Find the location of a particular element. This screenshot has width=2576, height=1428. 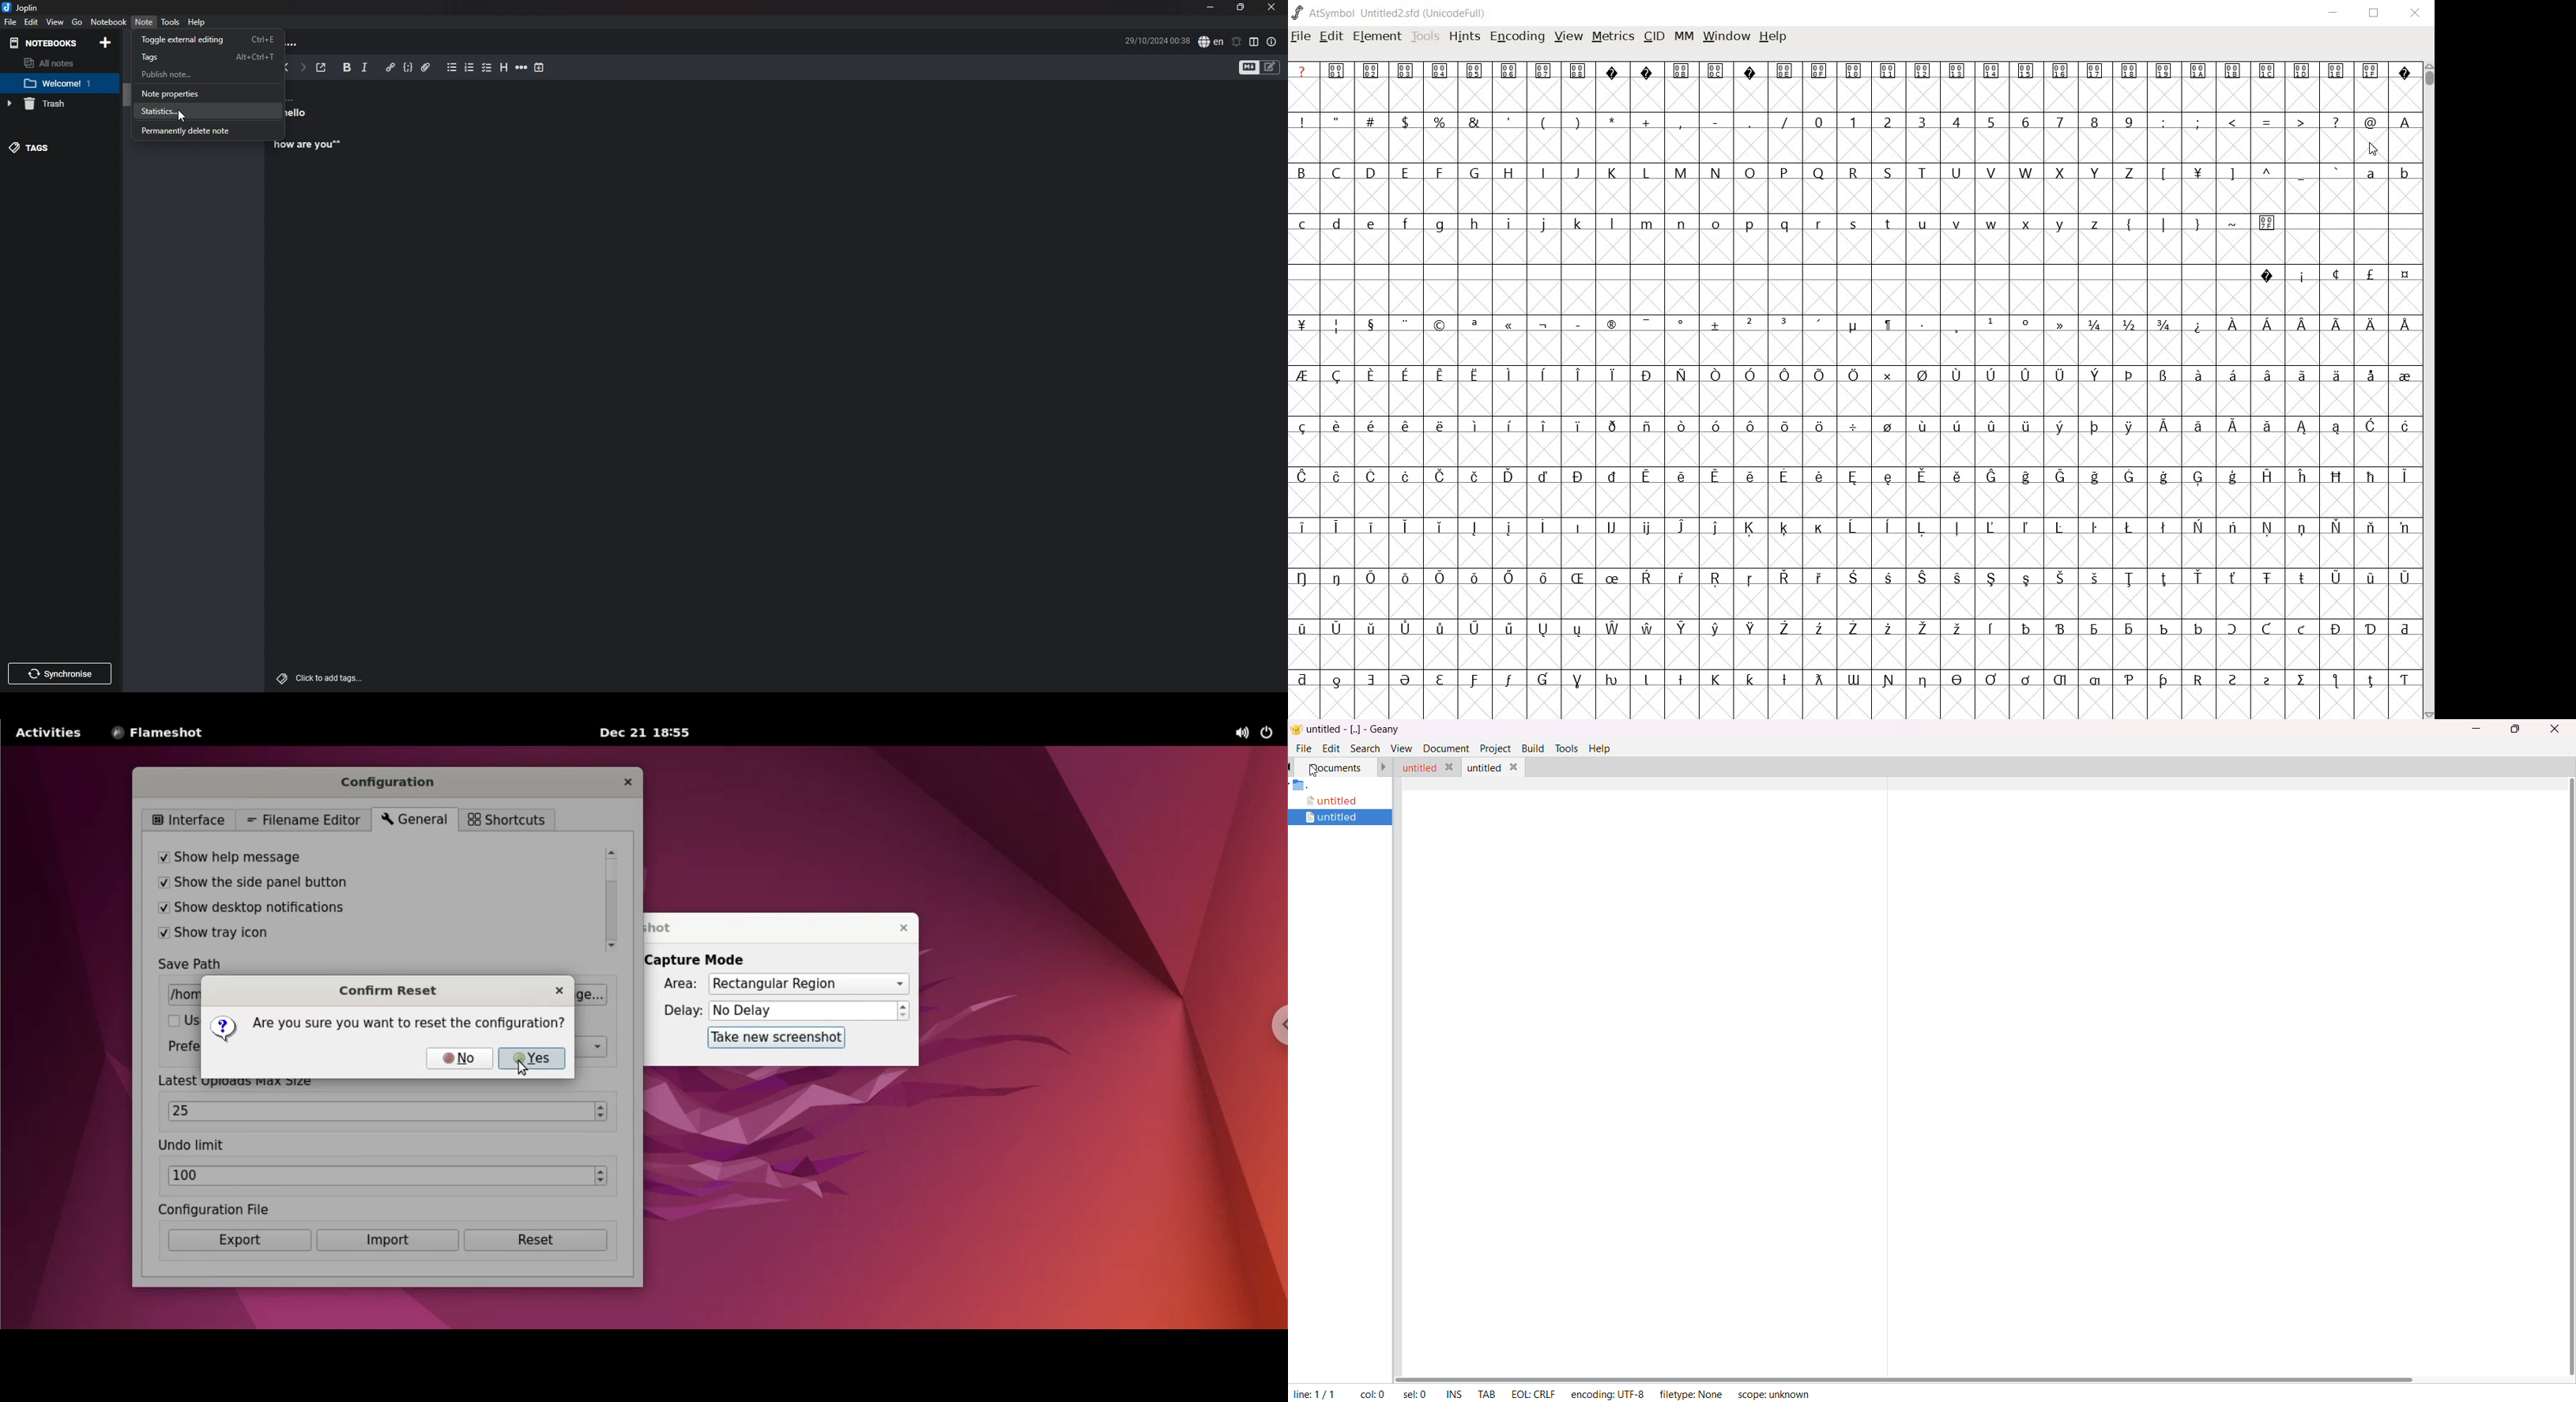

Forward is located at coordinates (302, 68).